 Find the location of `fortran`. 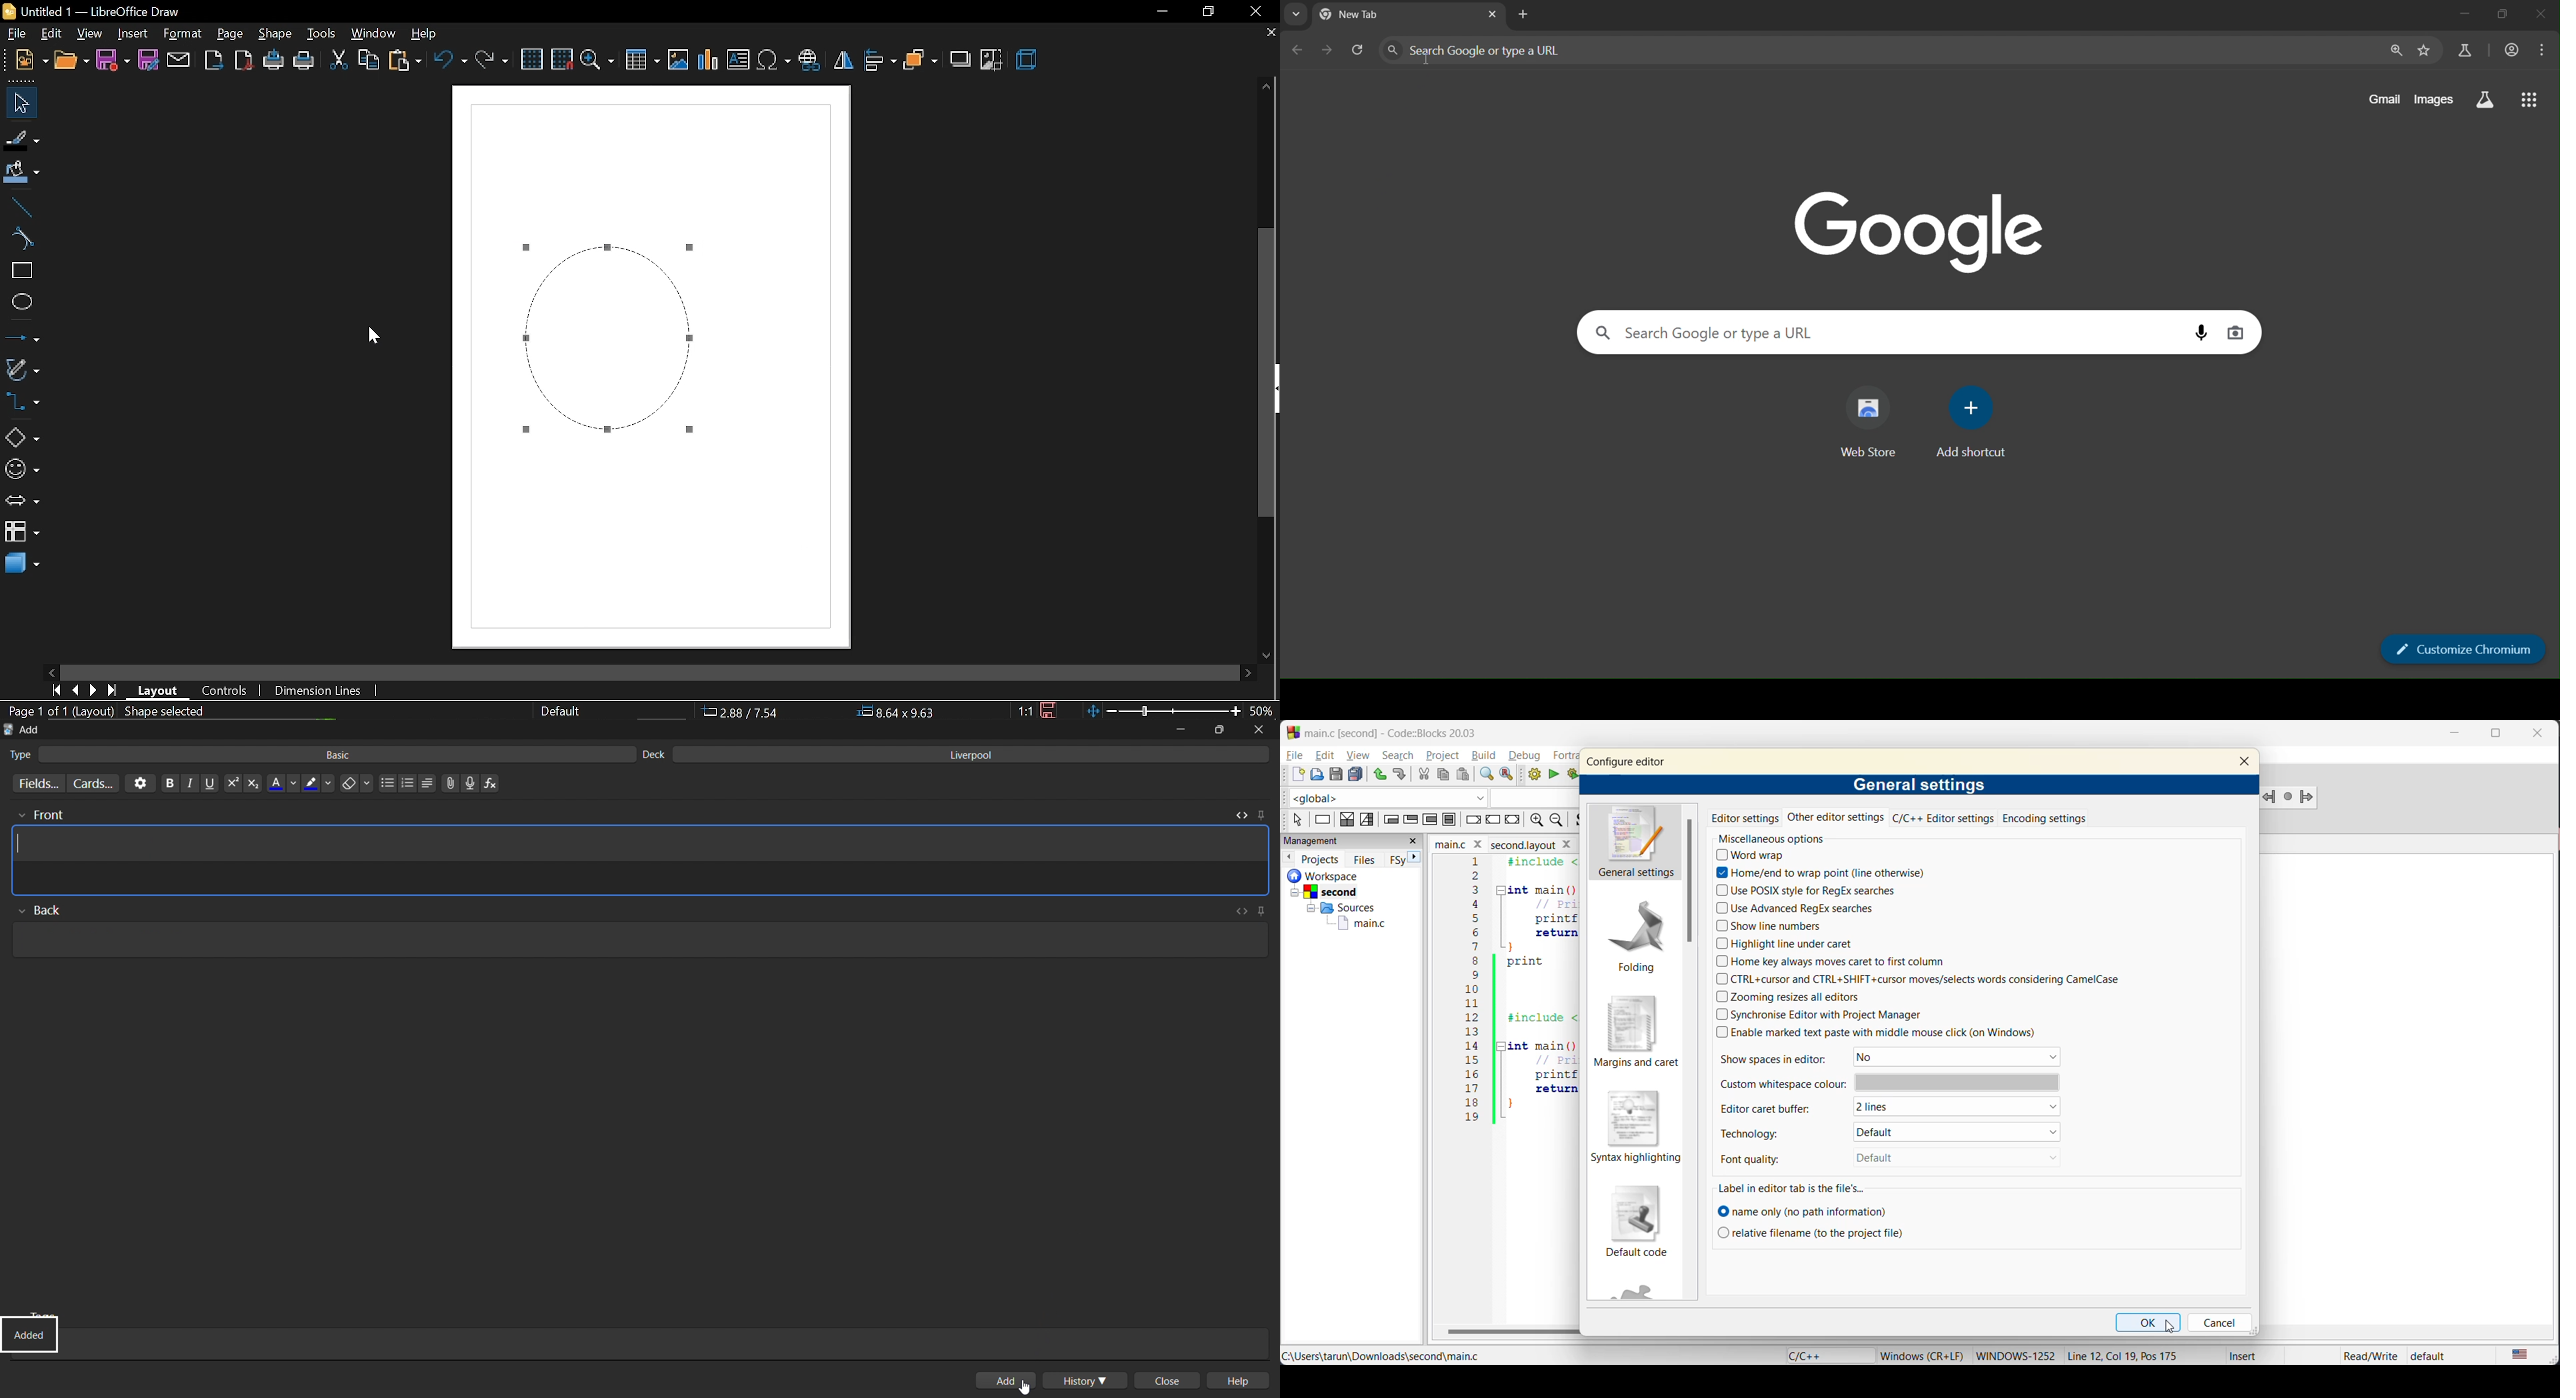

fortran is located at coordinates (1561, 755).